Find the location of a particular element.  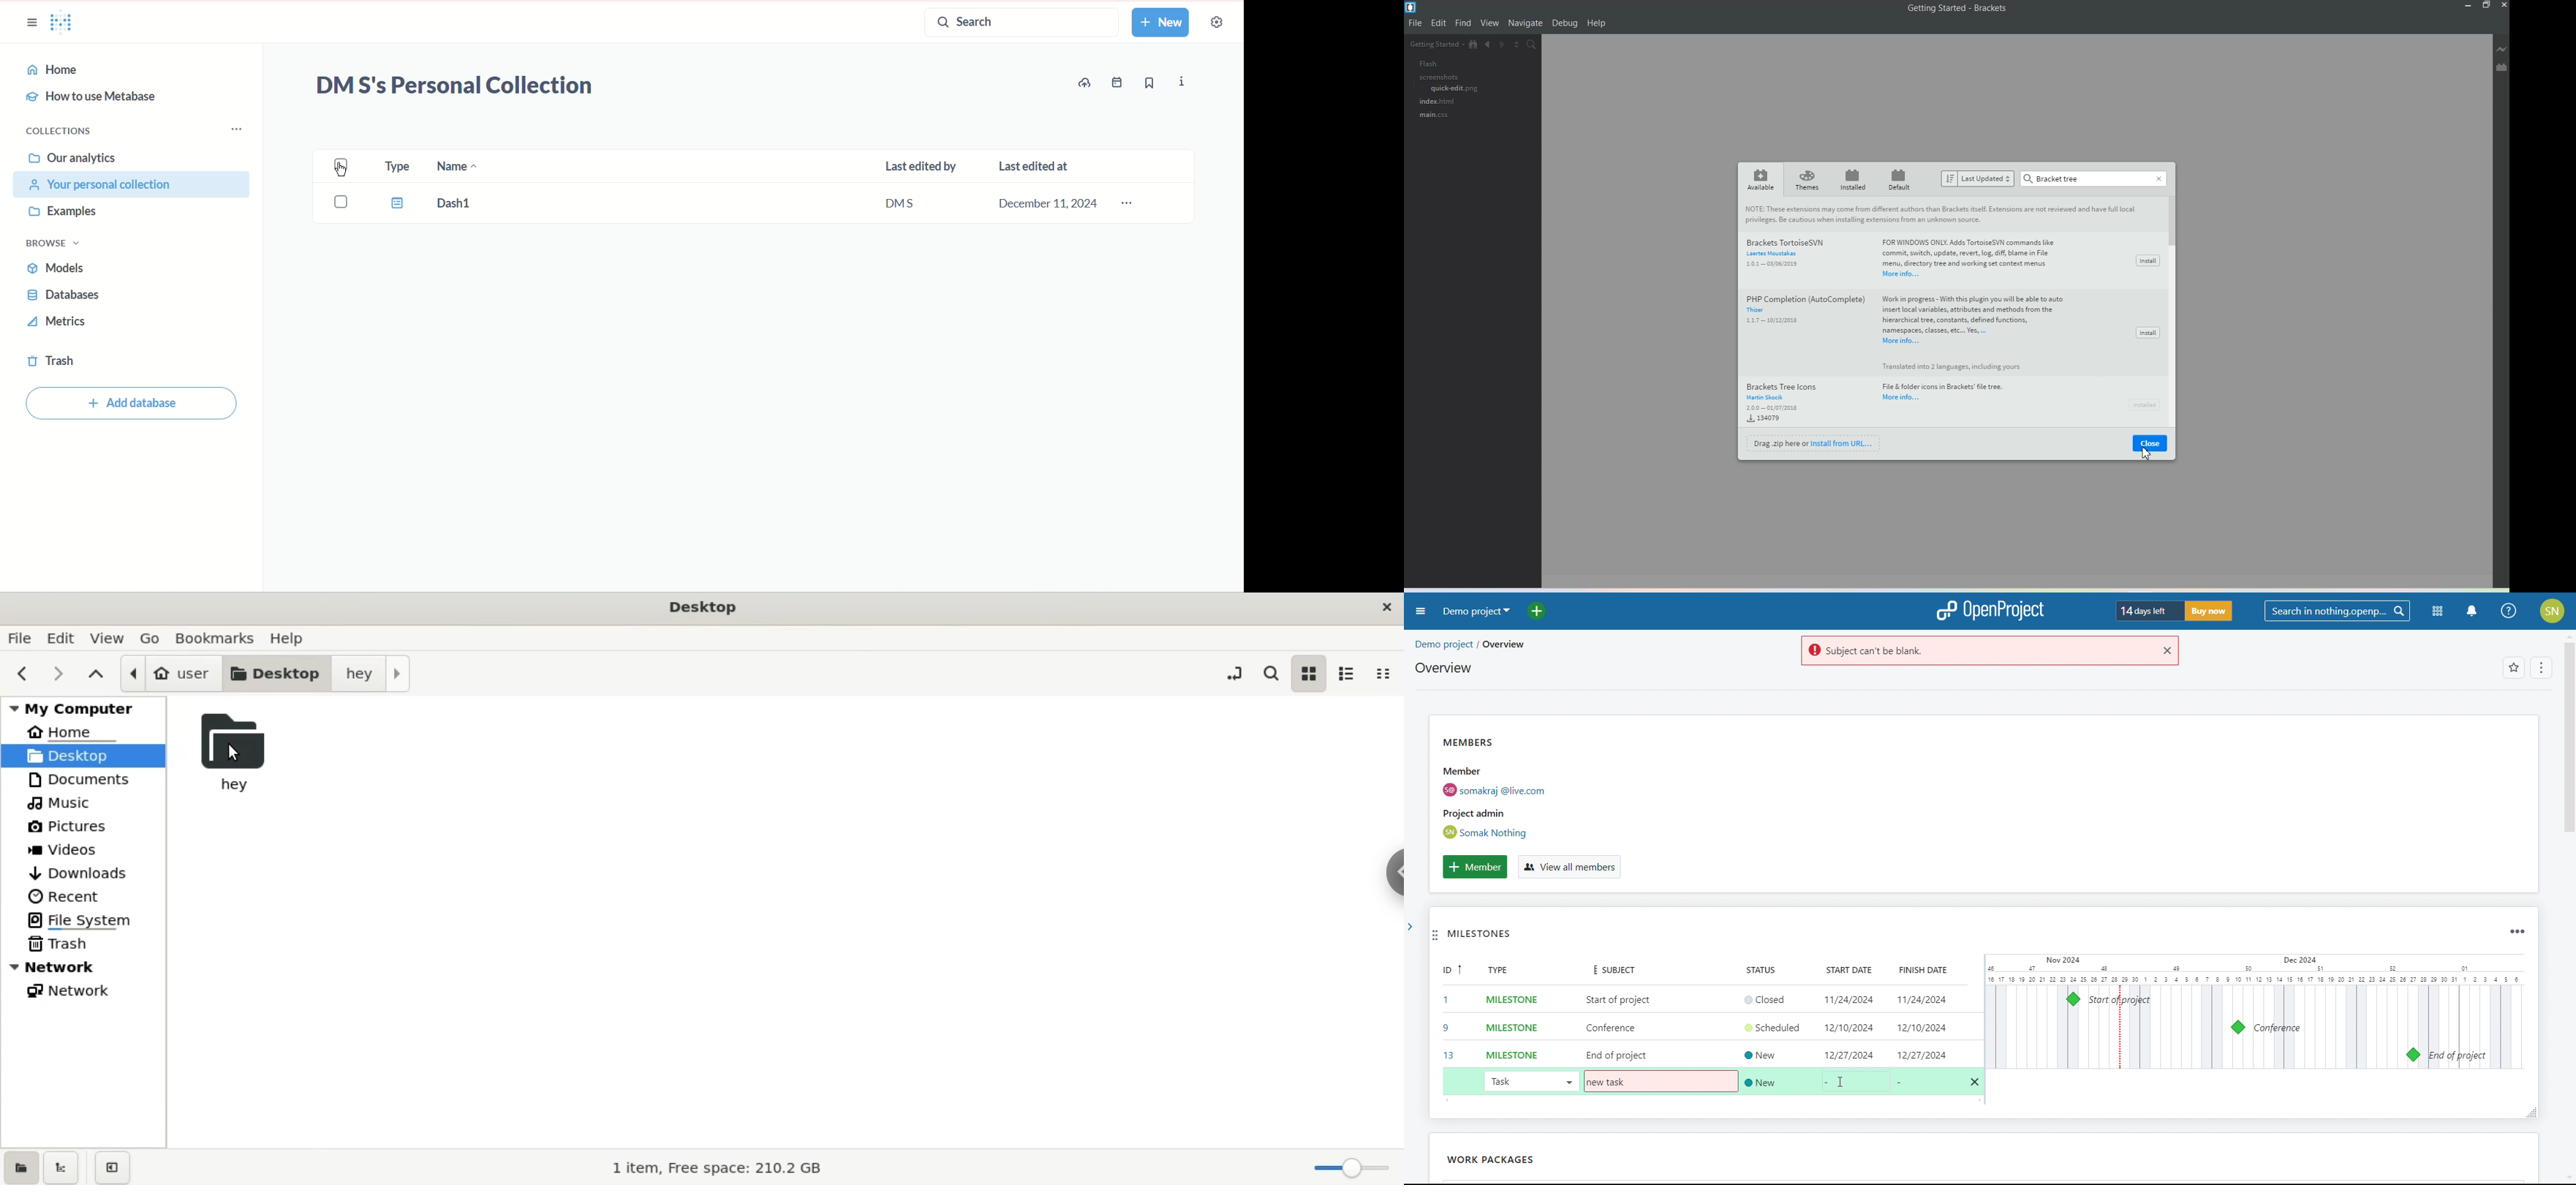

view all members is located at coordinates (1568, 867).